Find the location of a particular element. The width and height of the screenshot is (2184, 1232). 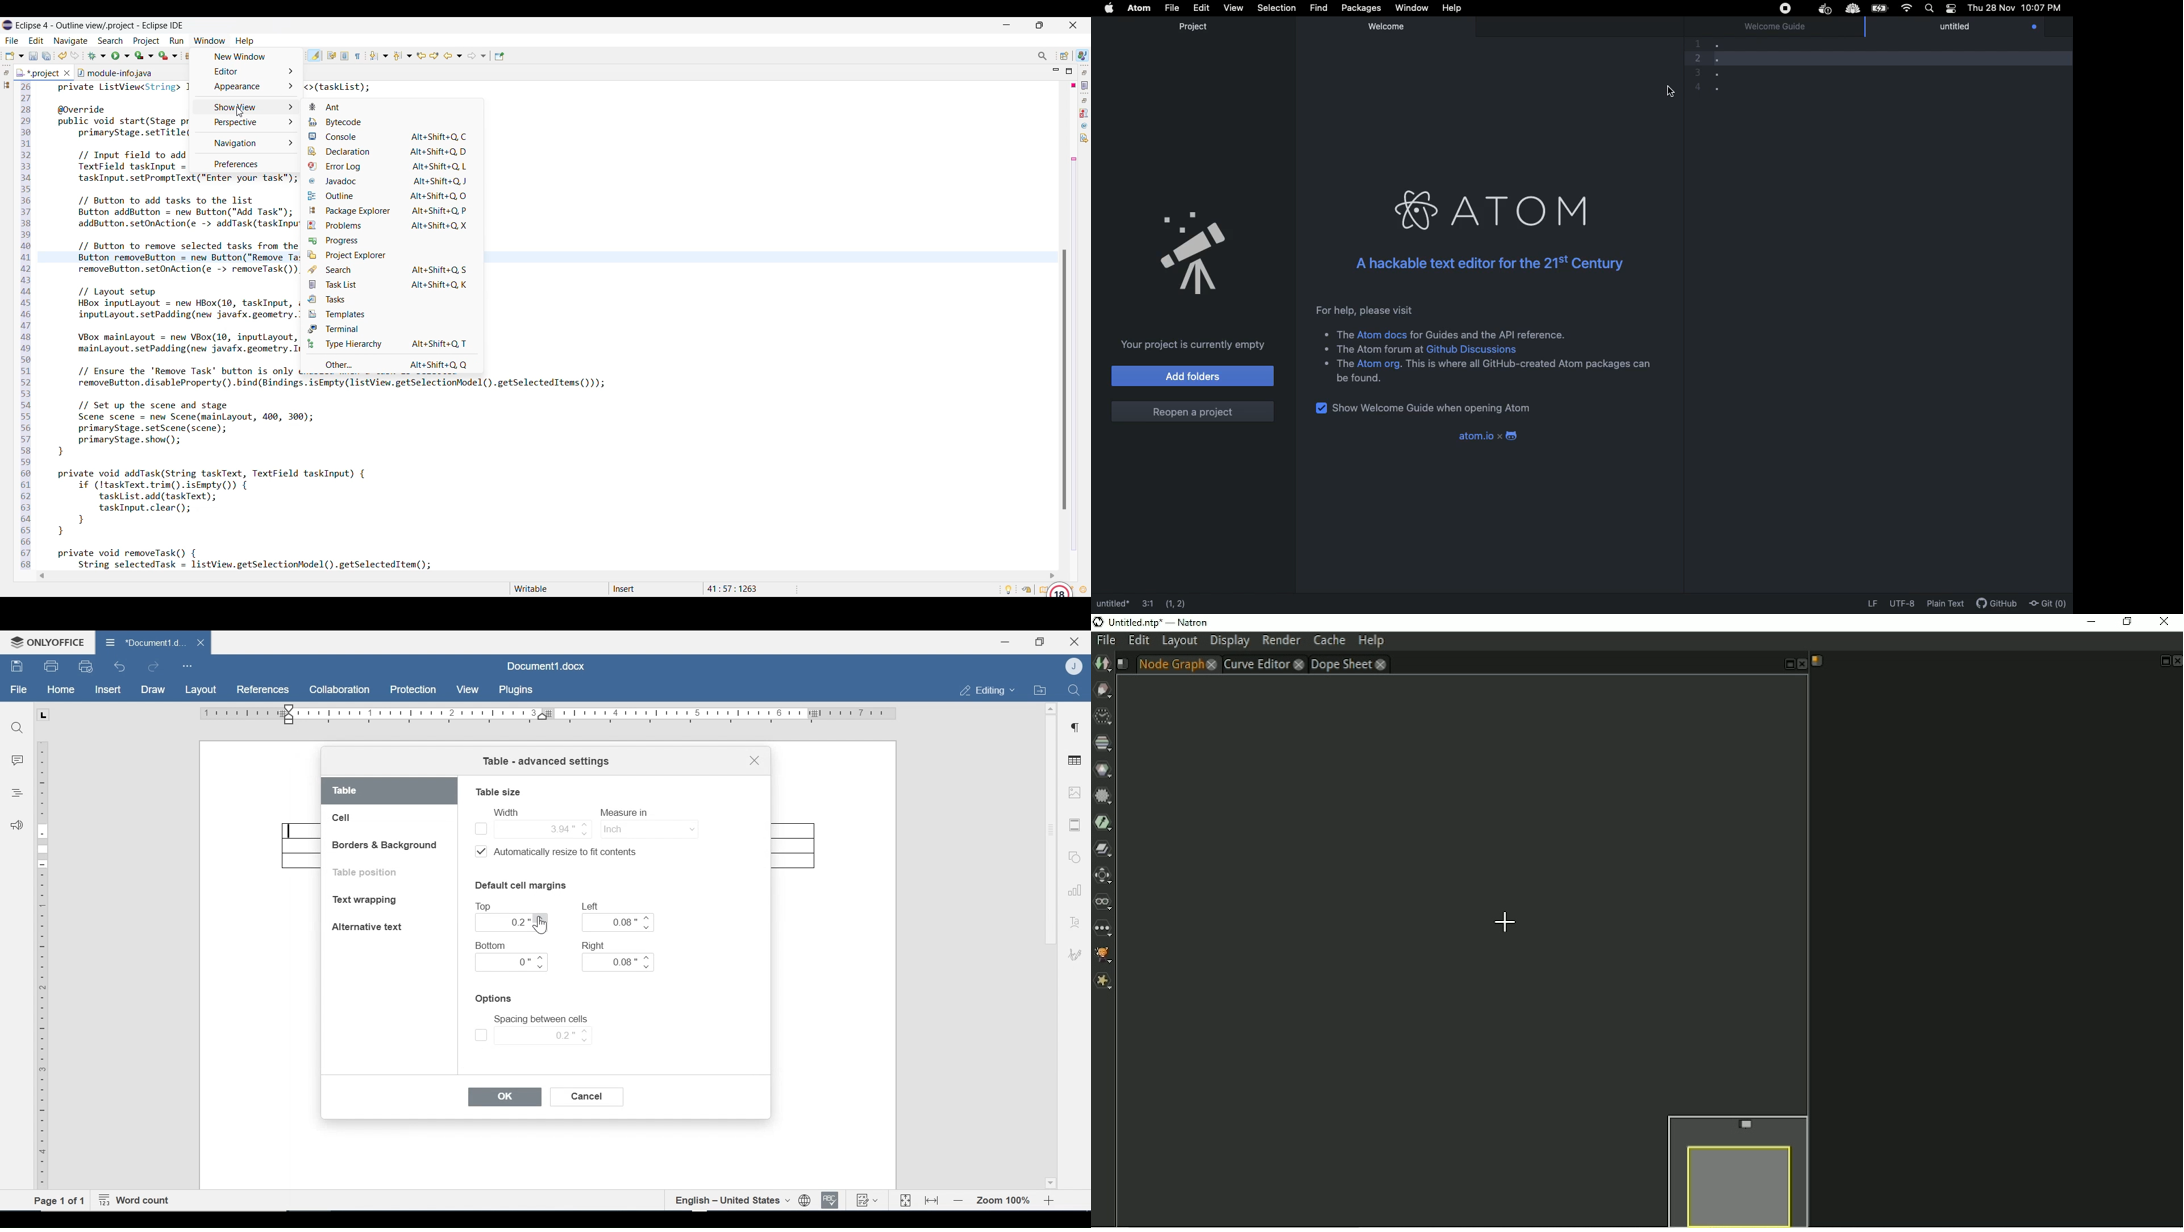

Undo is located at coordinates (120, 666).